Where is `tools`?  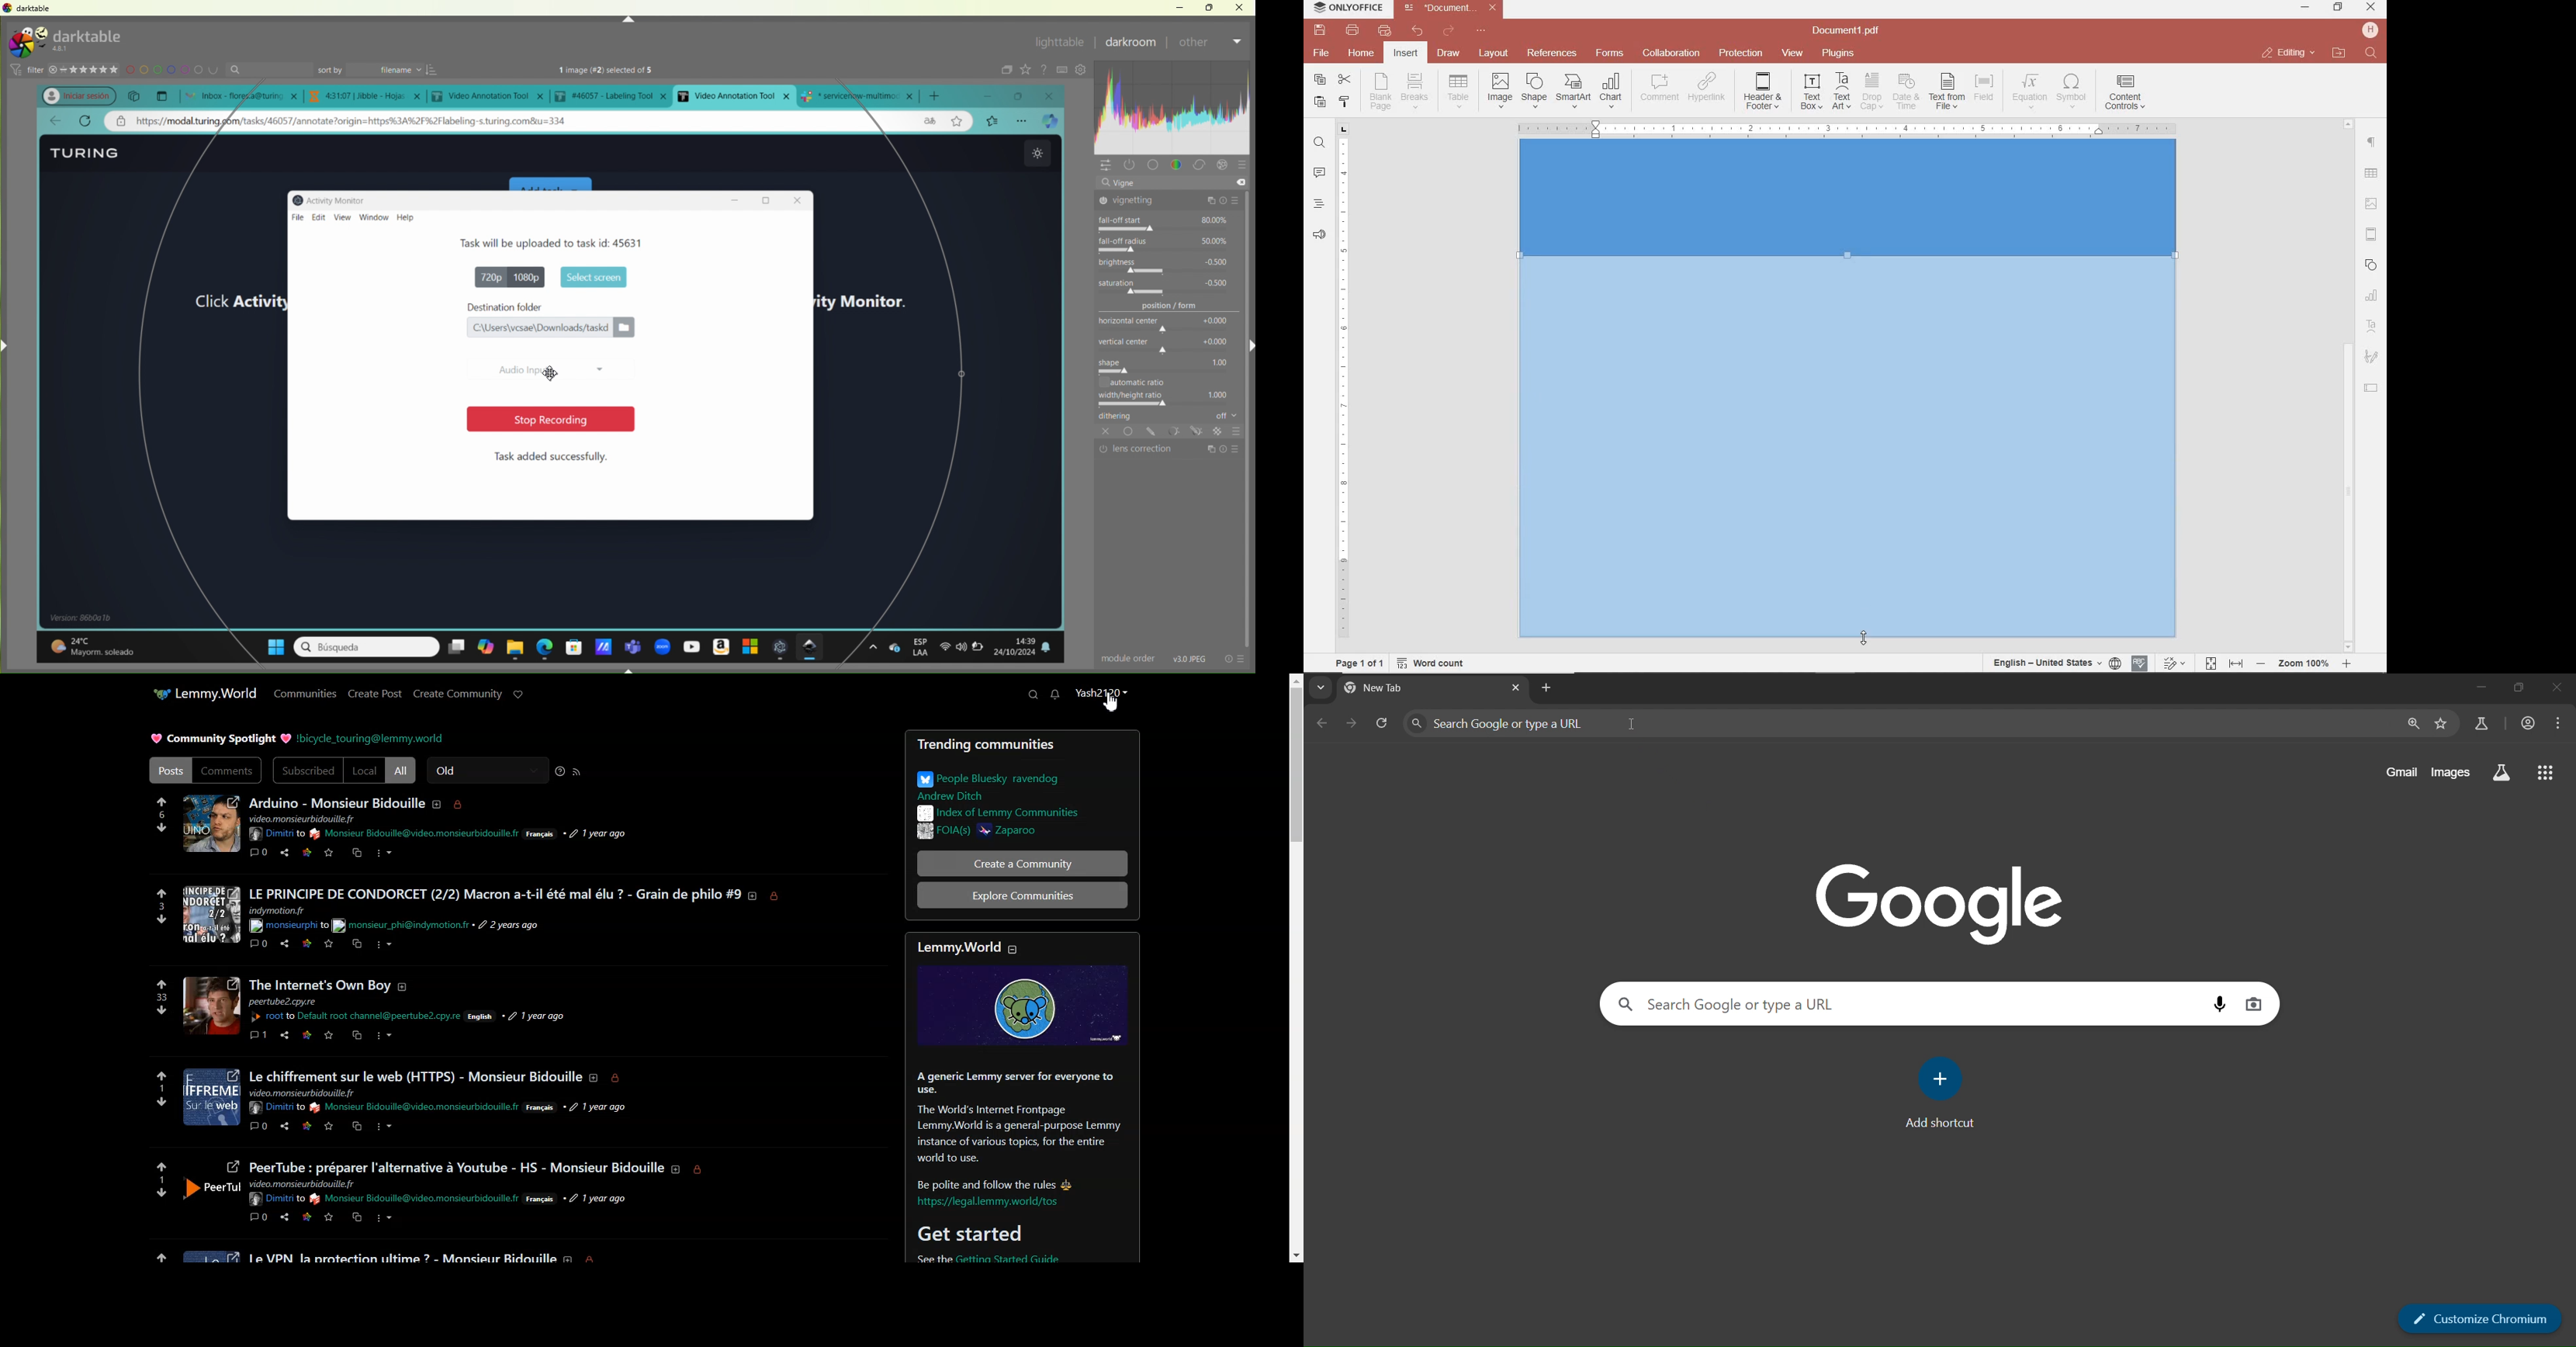 tools is located at coordinates (1159, 432).